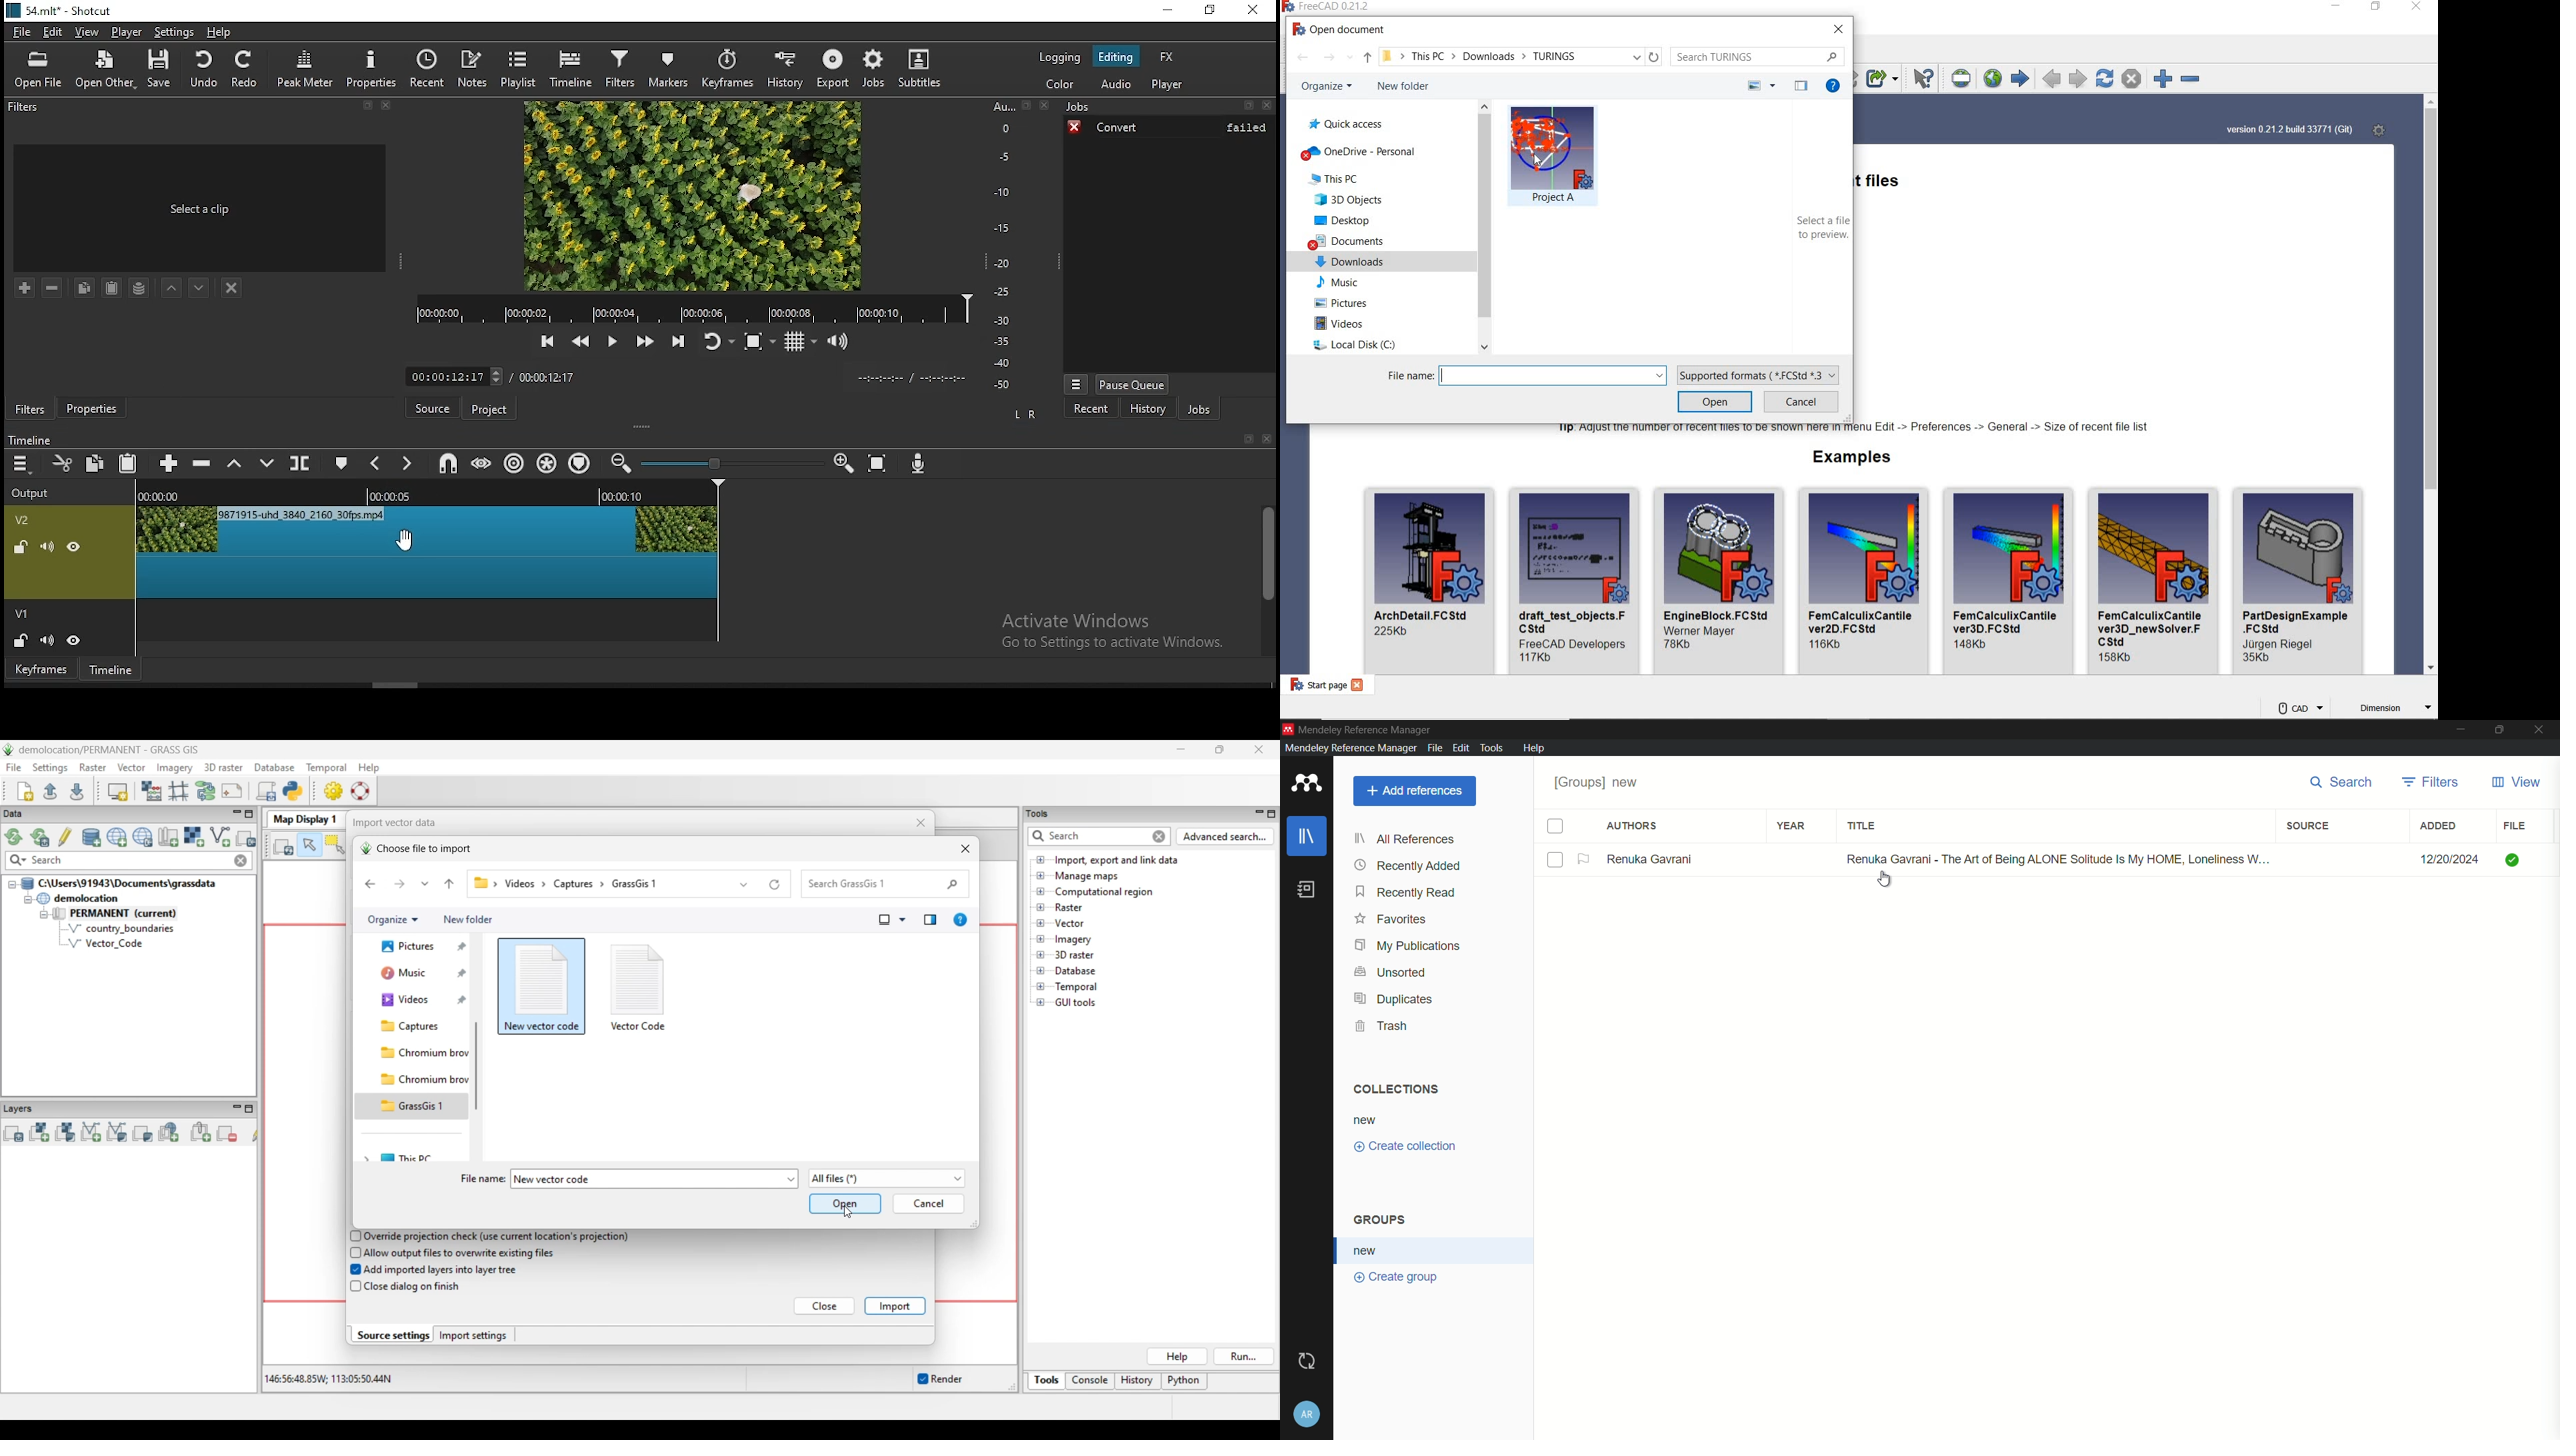 This screenshot has height=1456, width=2576. Describe the element at coordinates (520, 68) in the screenshot. I see `playlist` at that location.